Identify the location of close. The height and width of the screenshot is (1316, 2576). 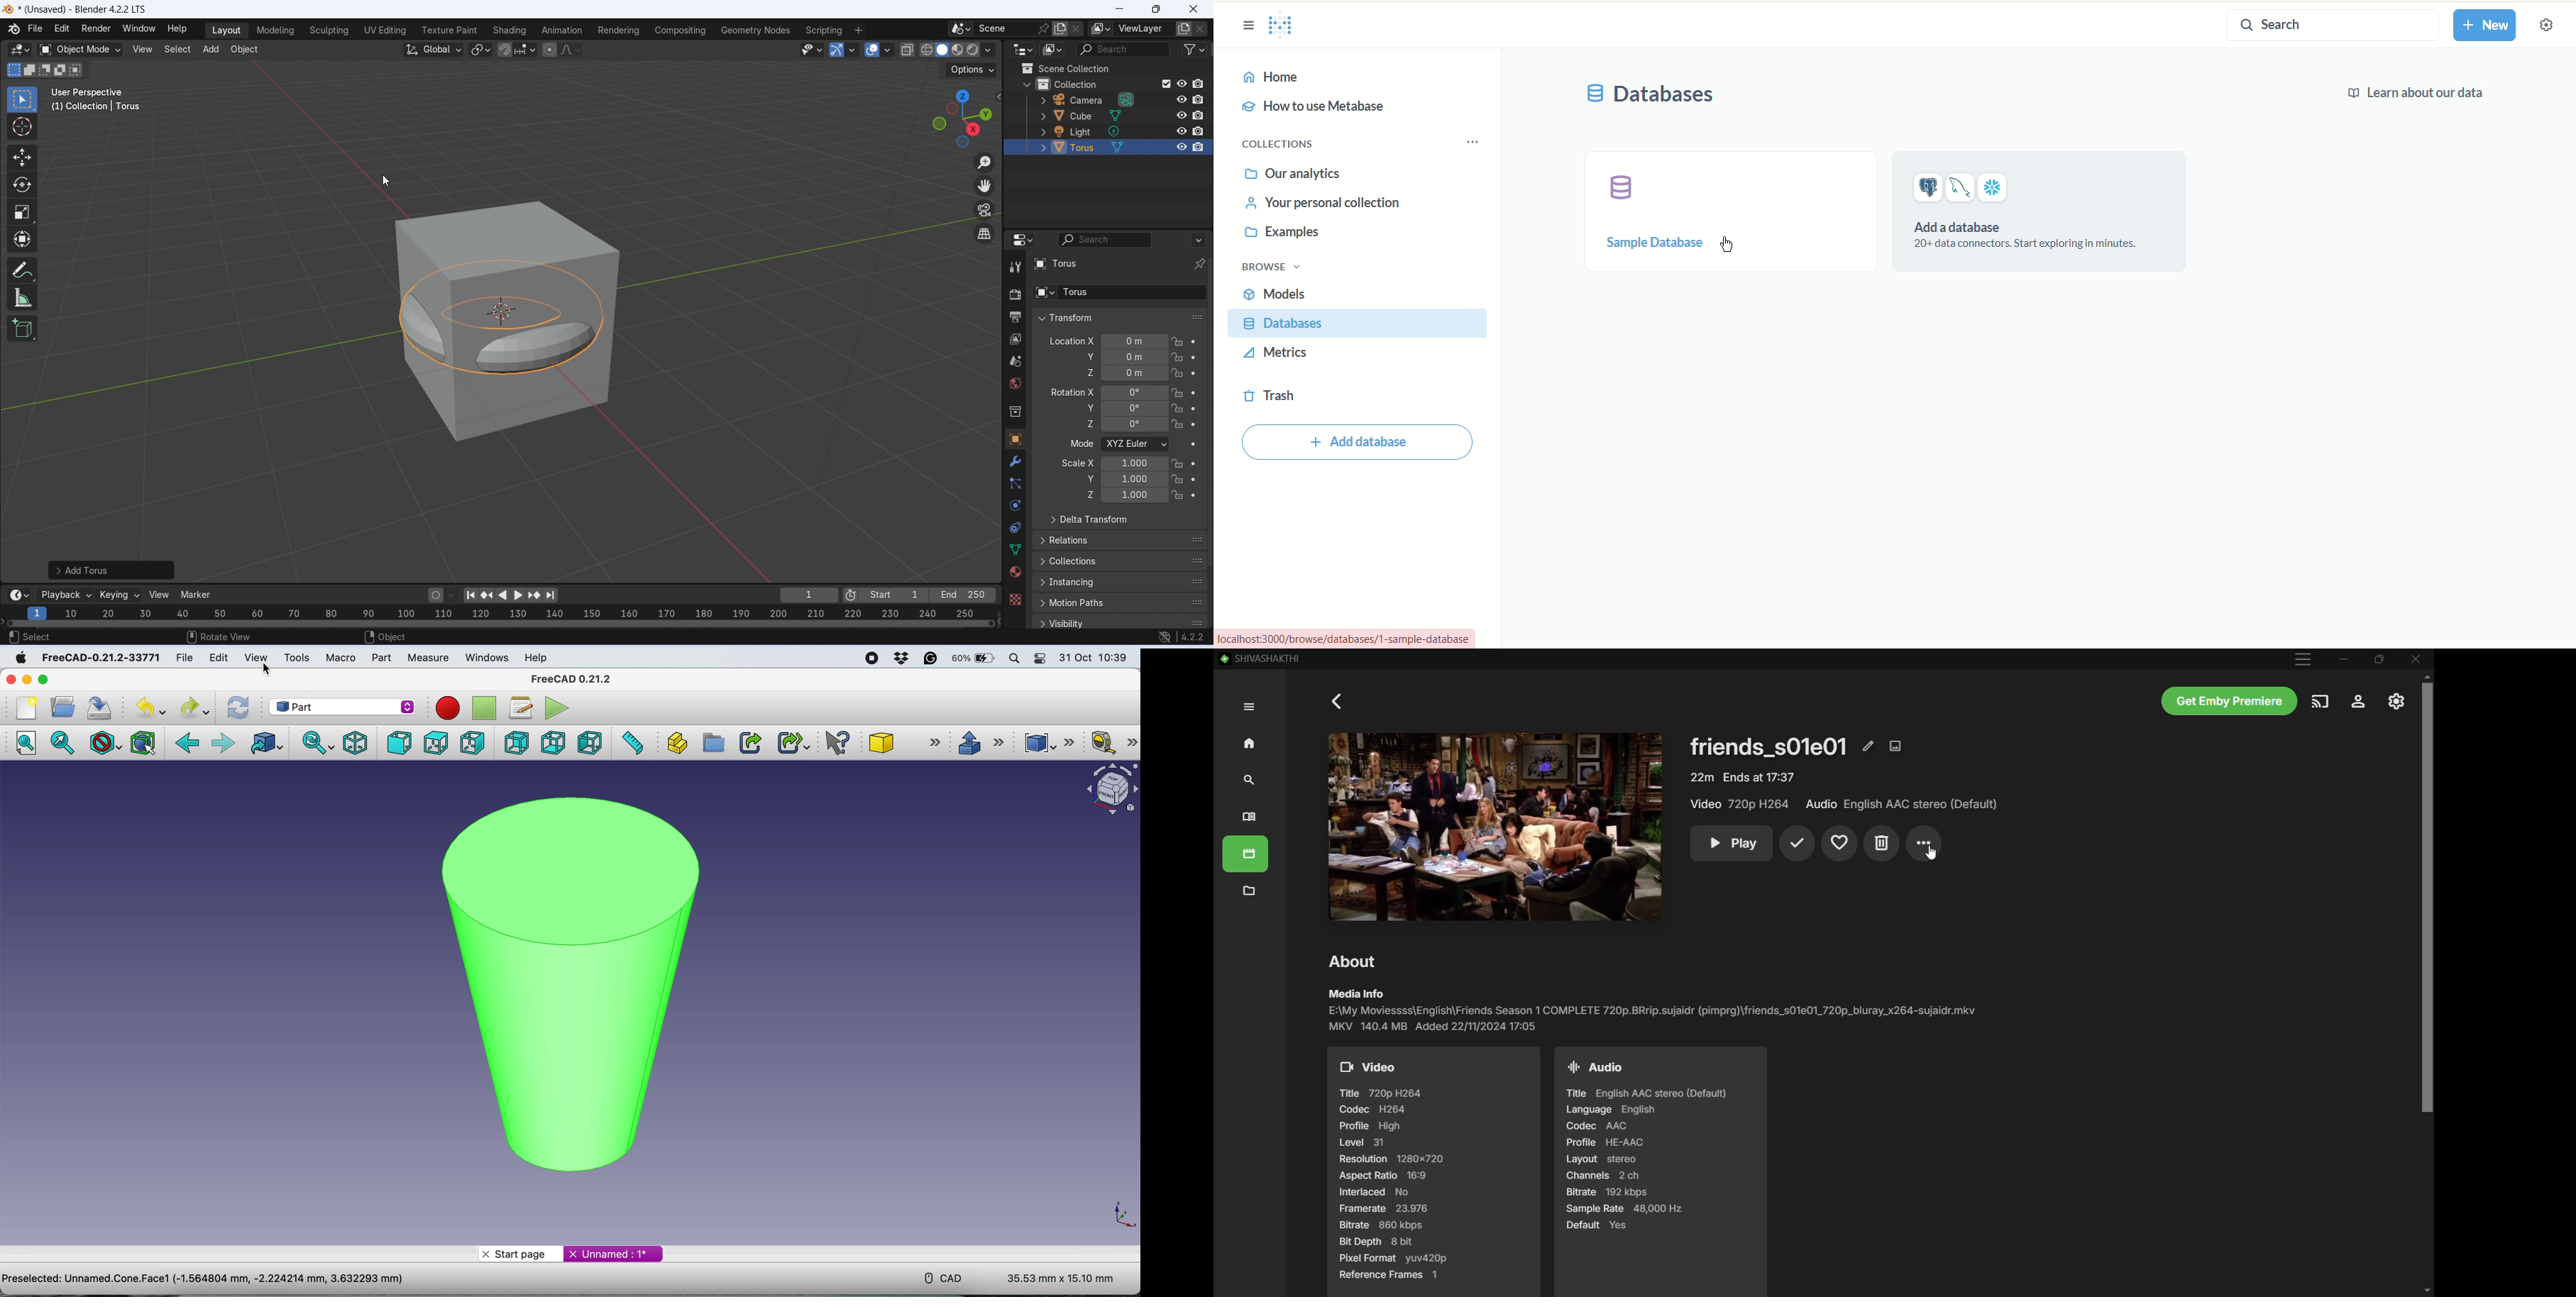
(12, 679).